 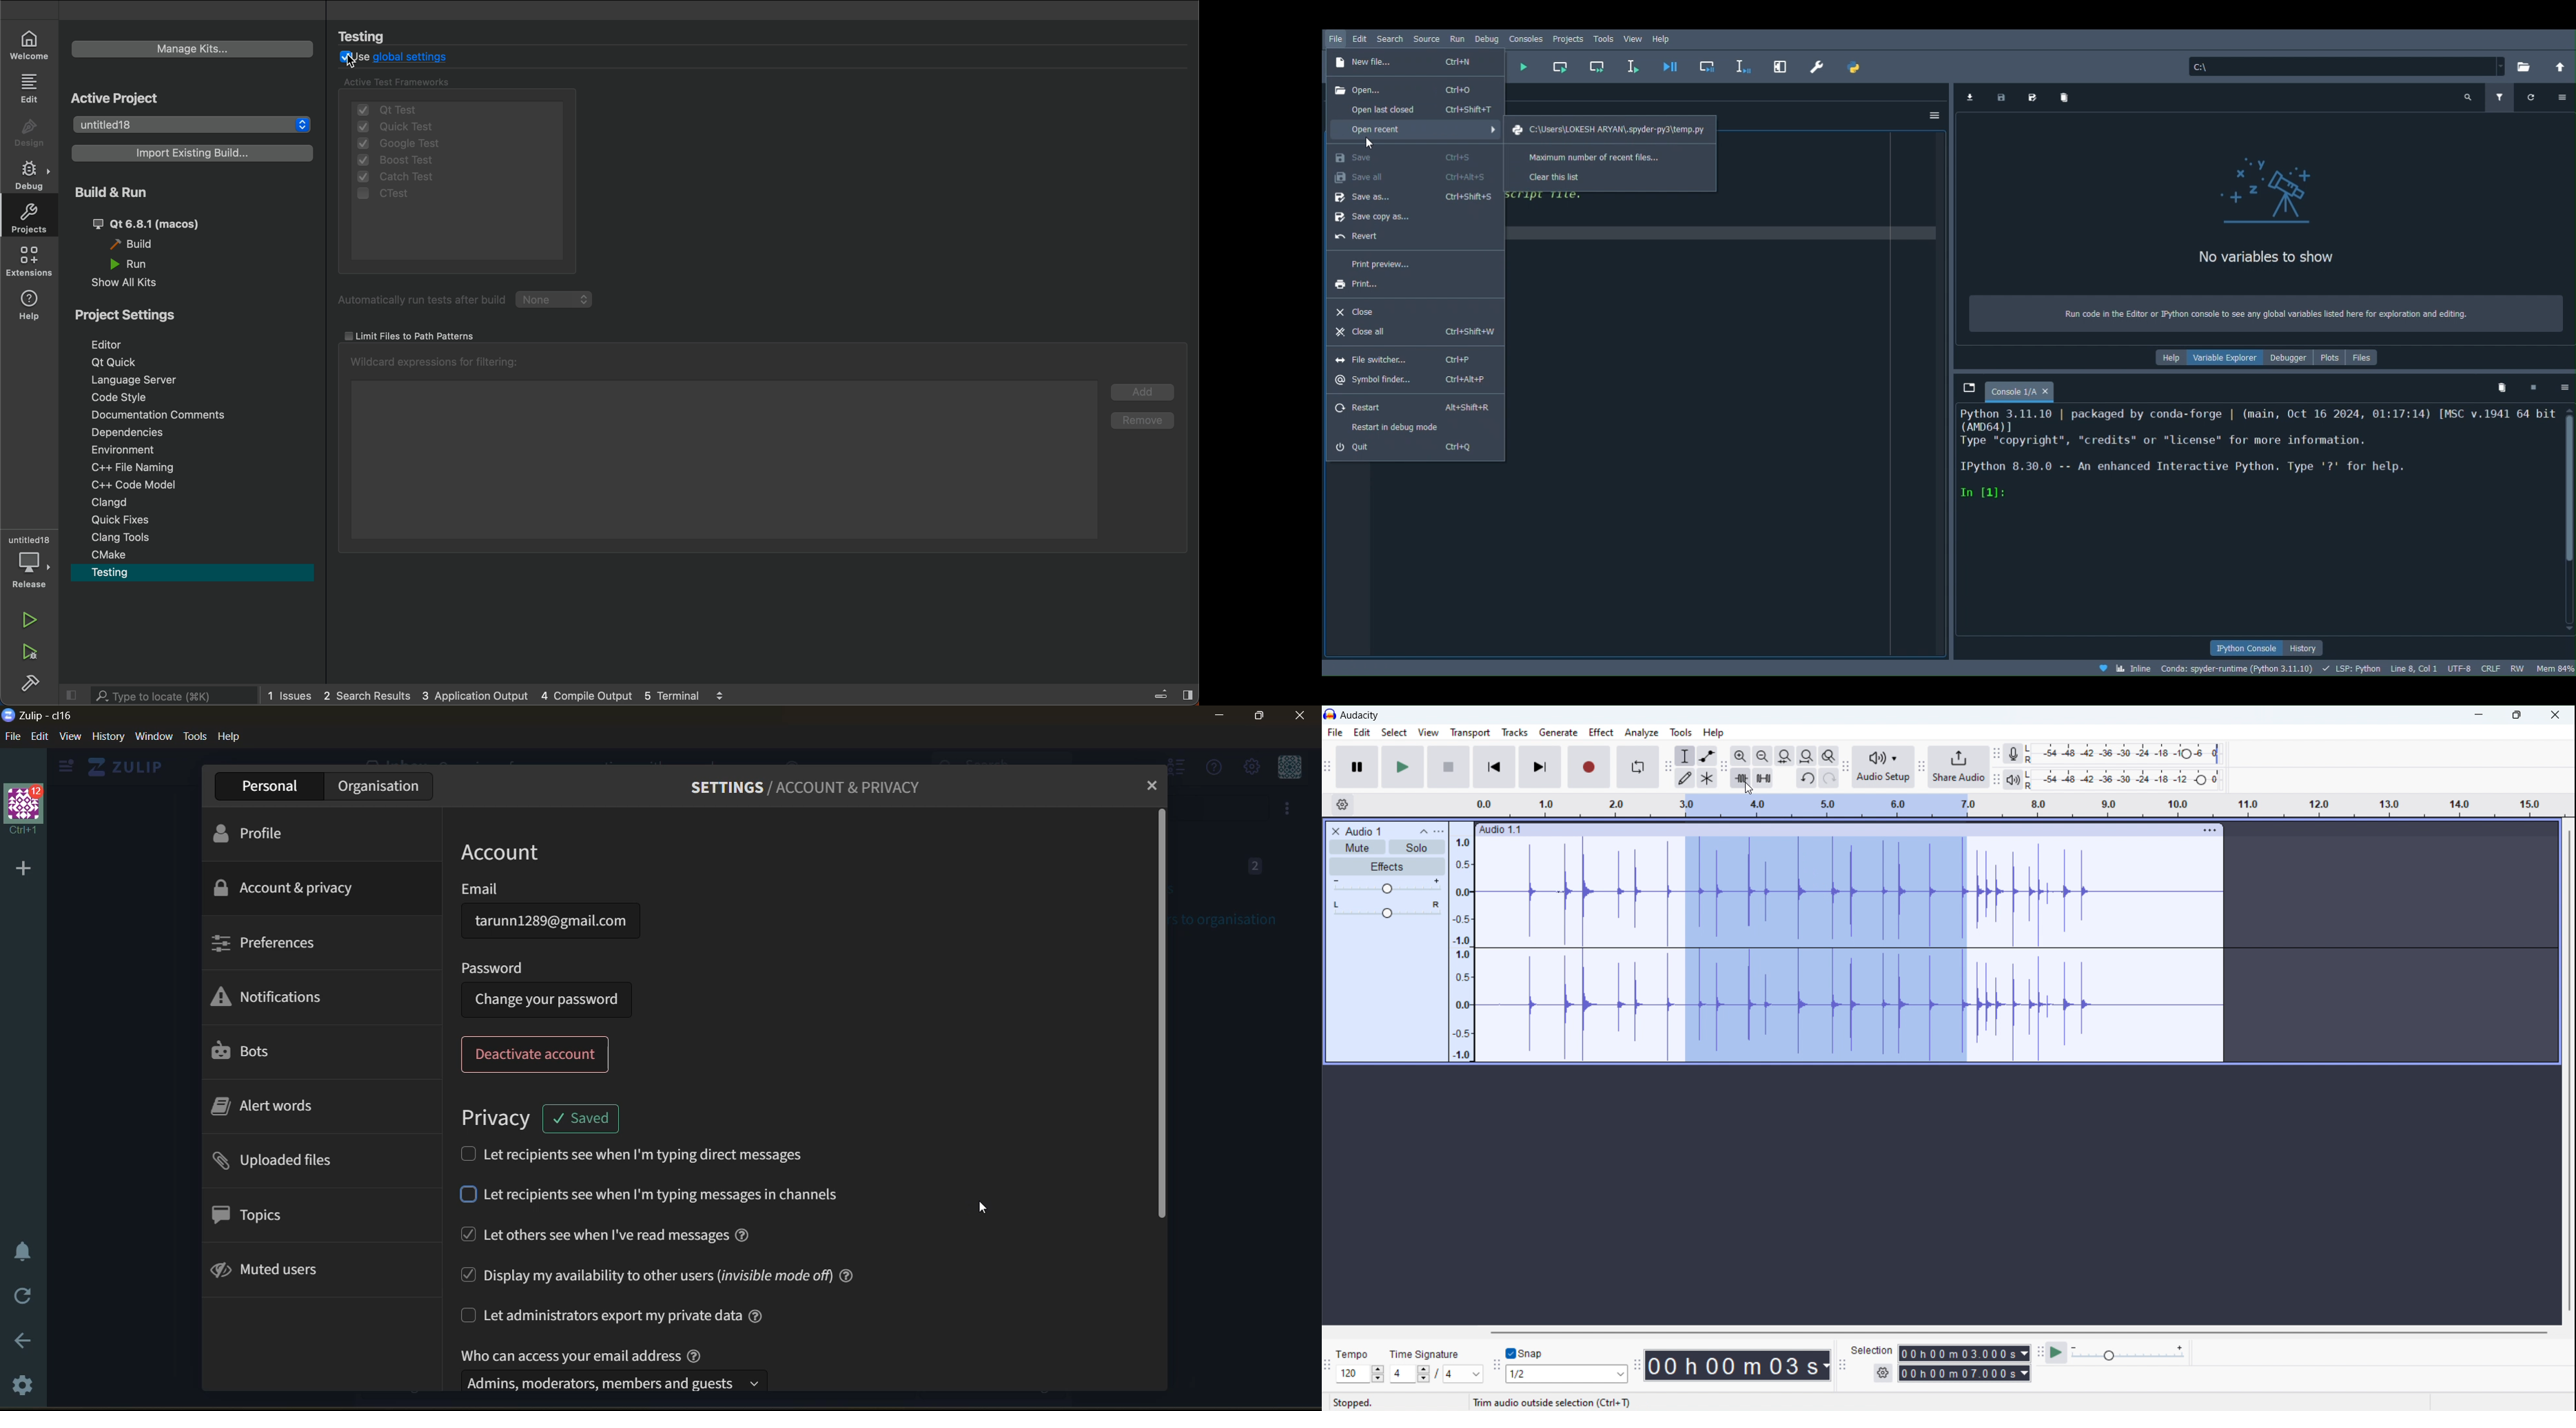 I want to click on skip to end, so click(x=1540, y=767).